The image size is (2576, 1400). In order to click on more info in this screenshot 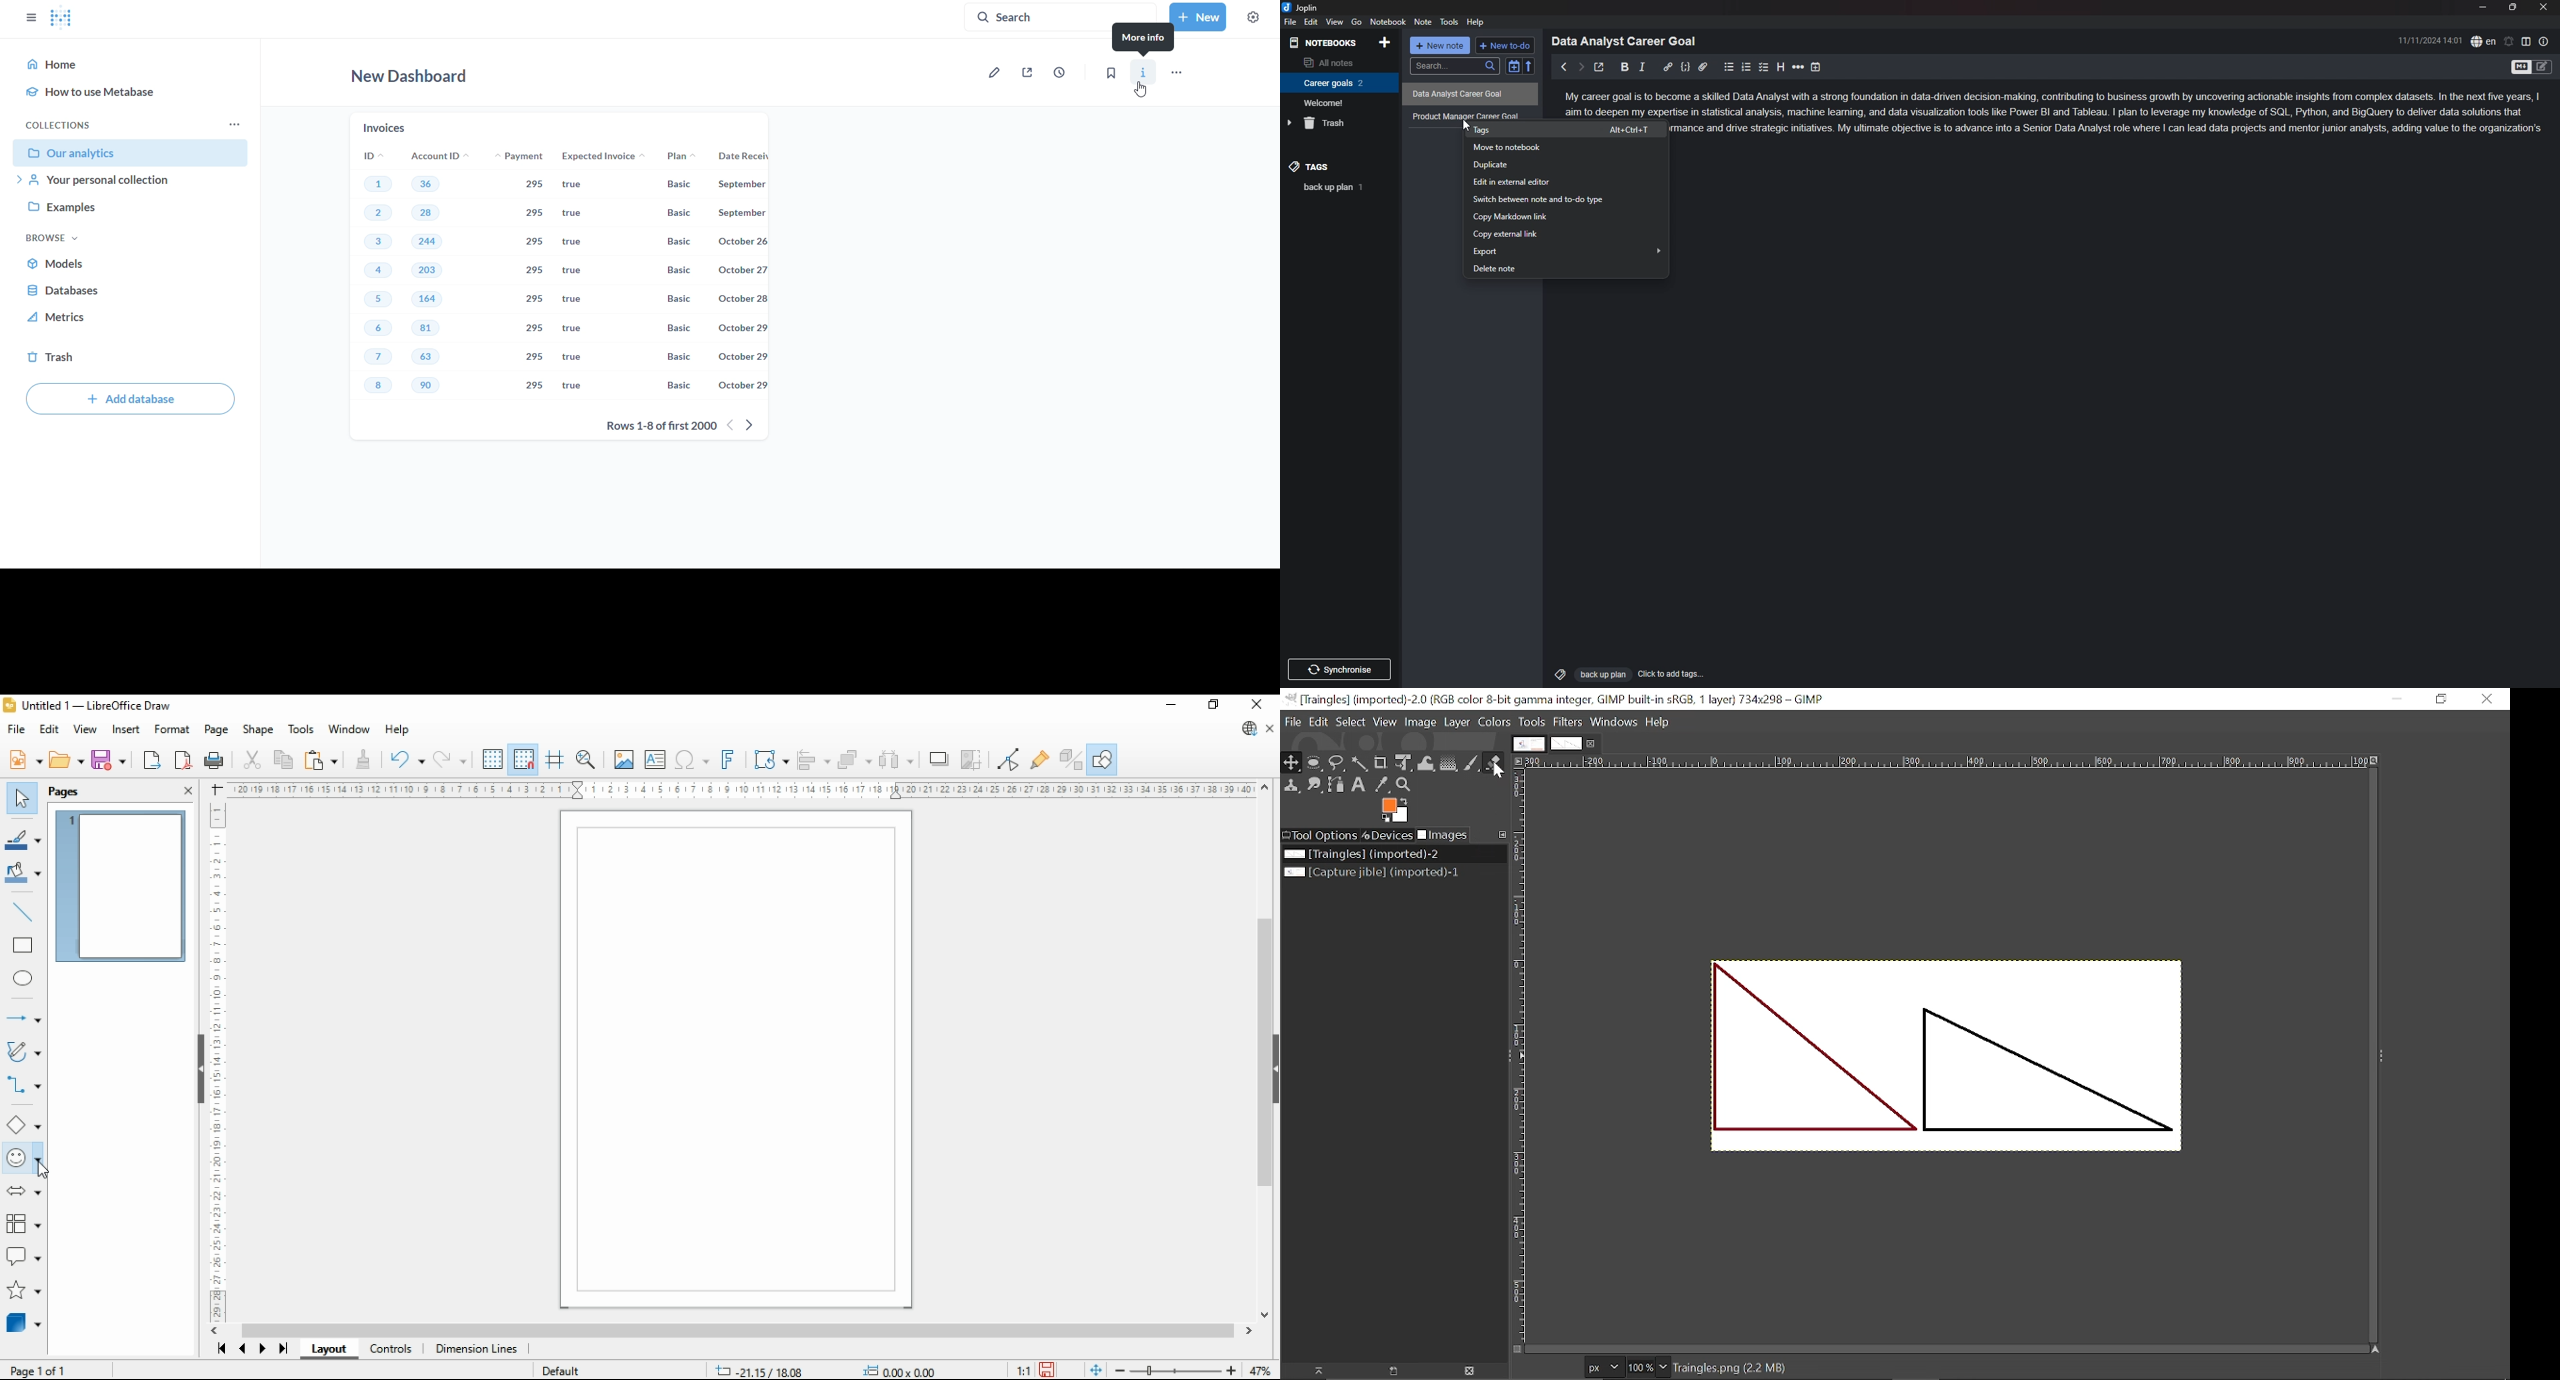, I will do `click(1143, 73)`.